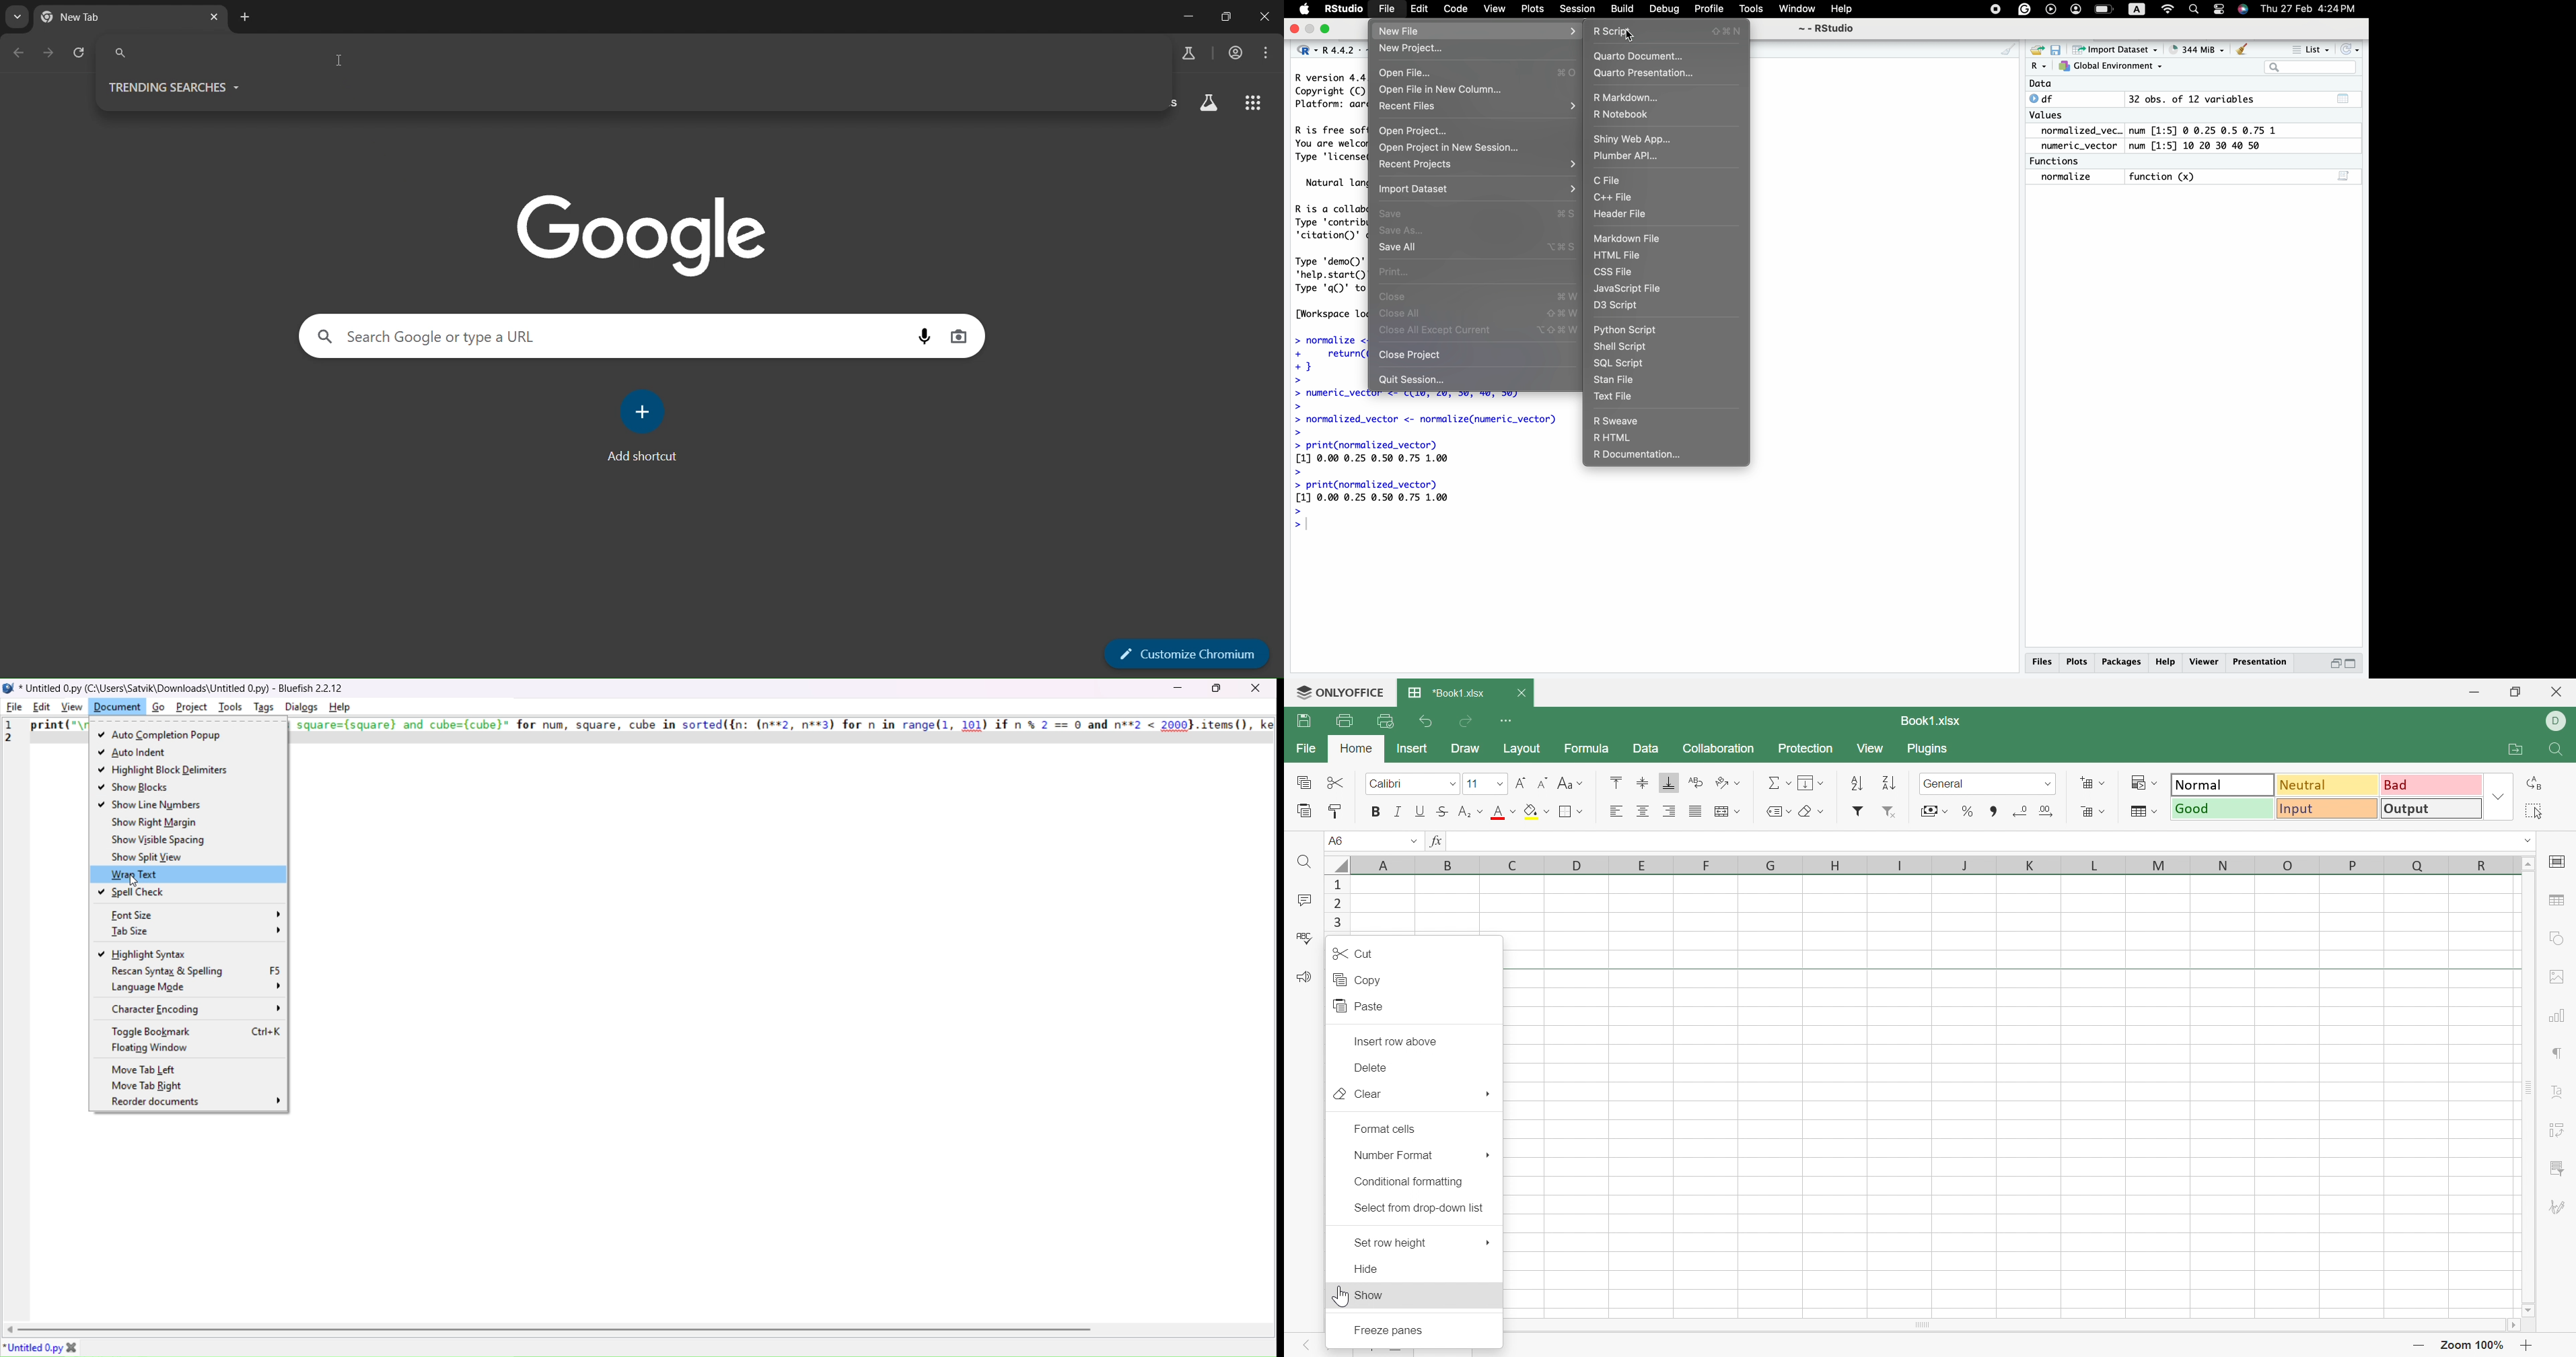  What do you see at coordinates (1828, 29) in the screenshot?
I see `~ - RStudio` at bounding box center [1828, 29].